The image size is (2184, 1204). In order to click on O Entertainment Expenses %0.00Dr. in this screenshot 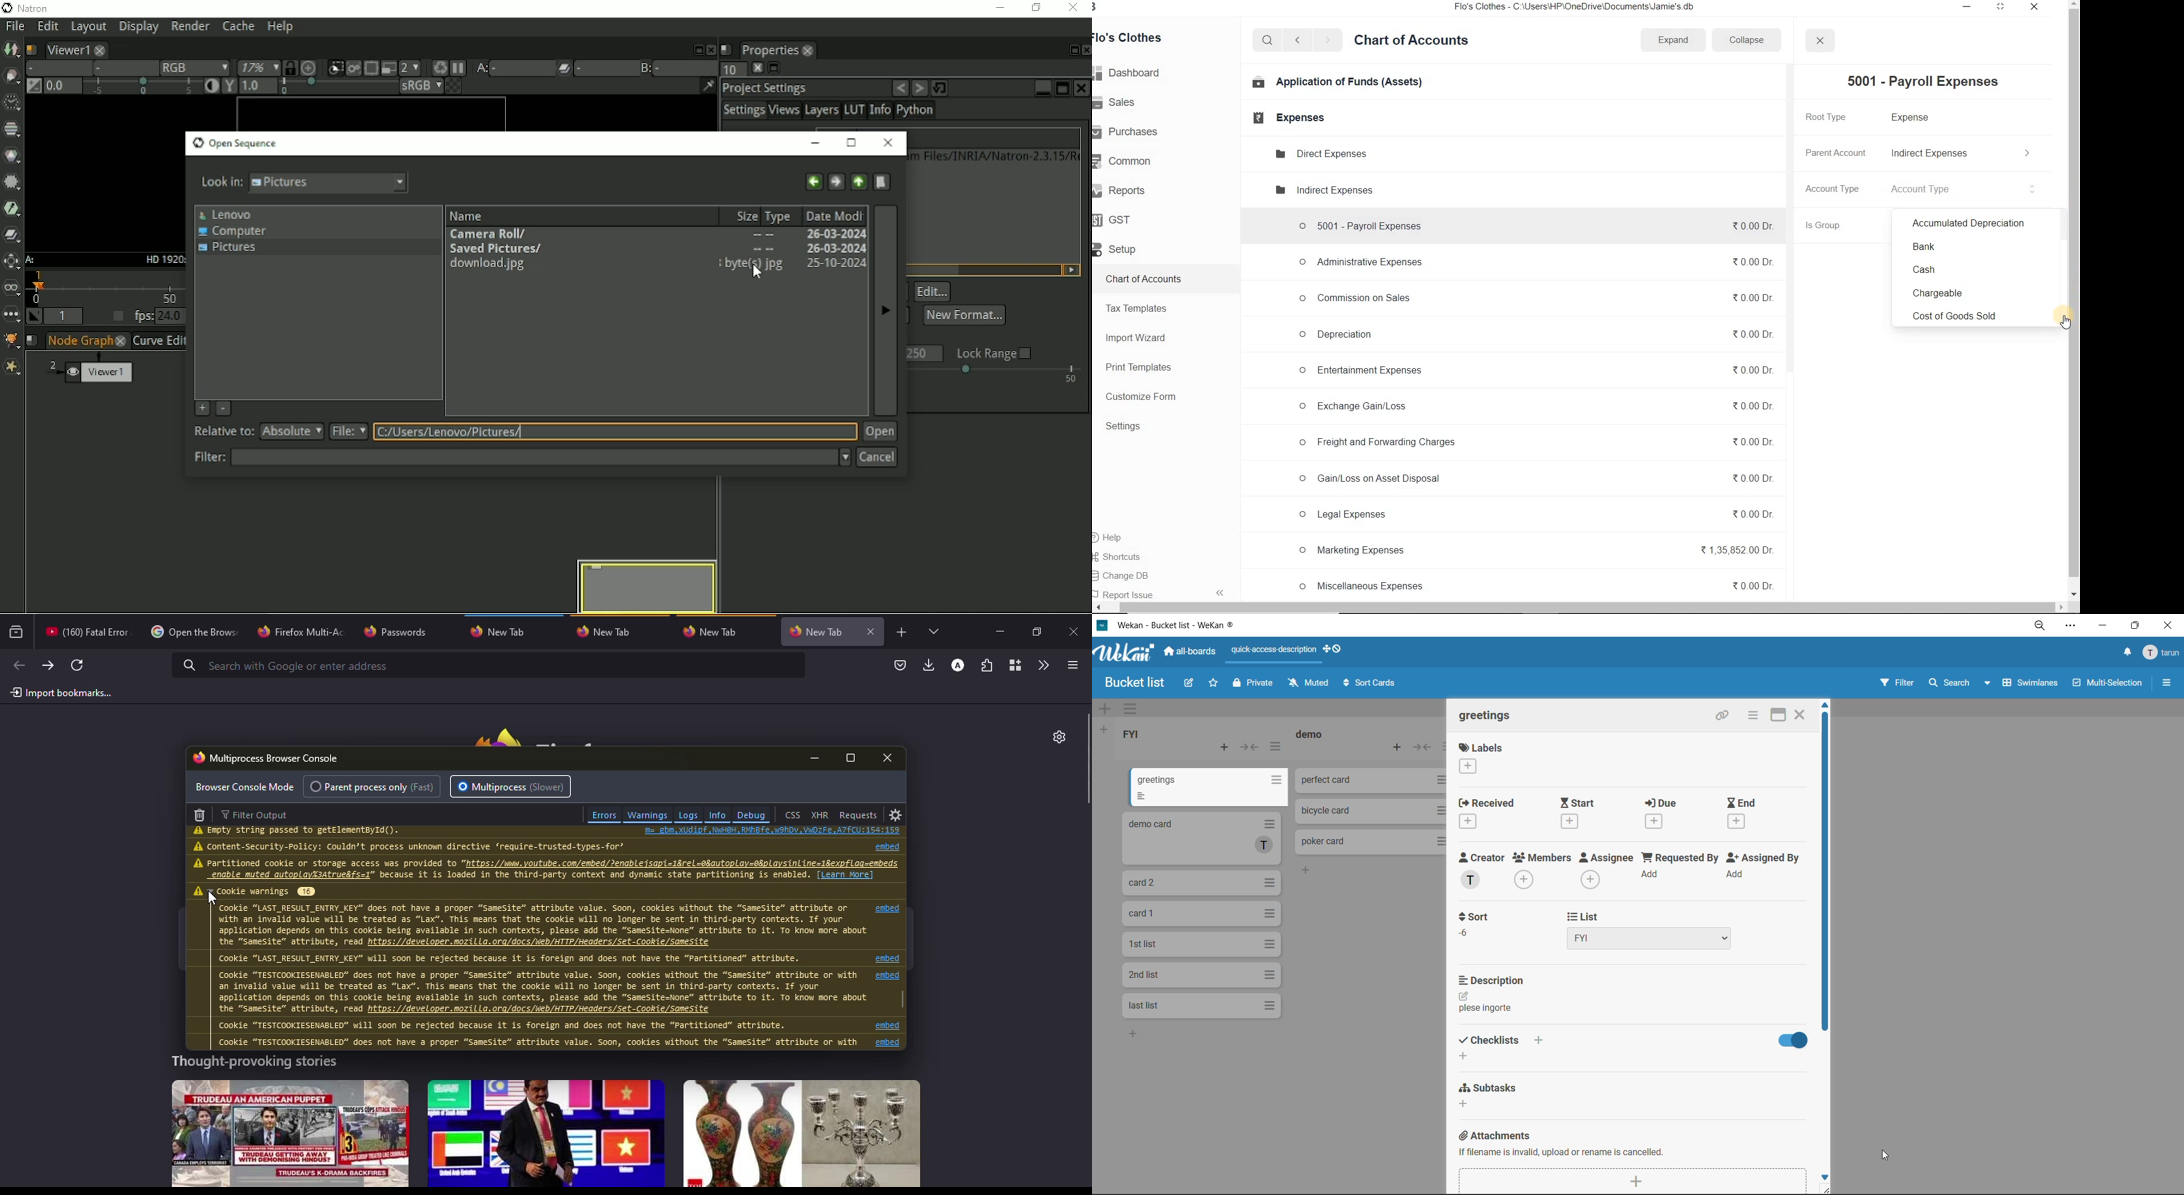, I will do `click(1537, 373)`.